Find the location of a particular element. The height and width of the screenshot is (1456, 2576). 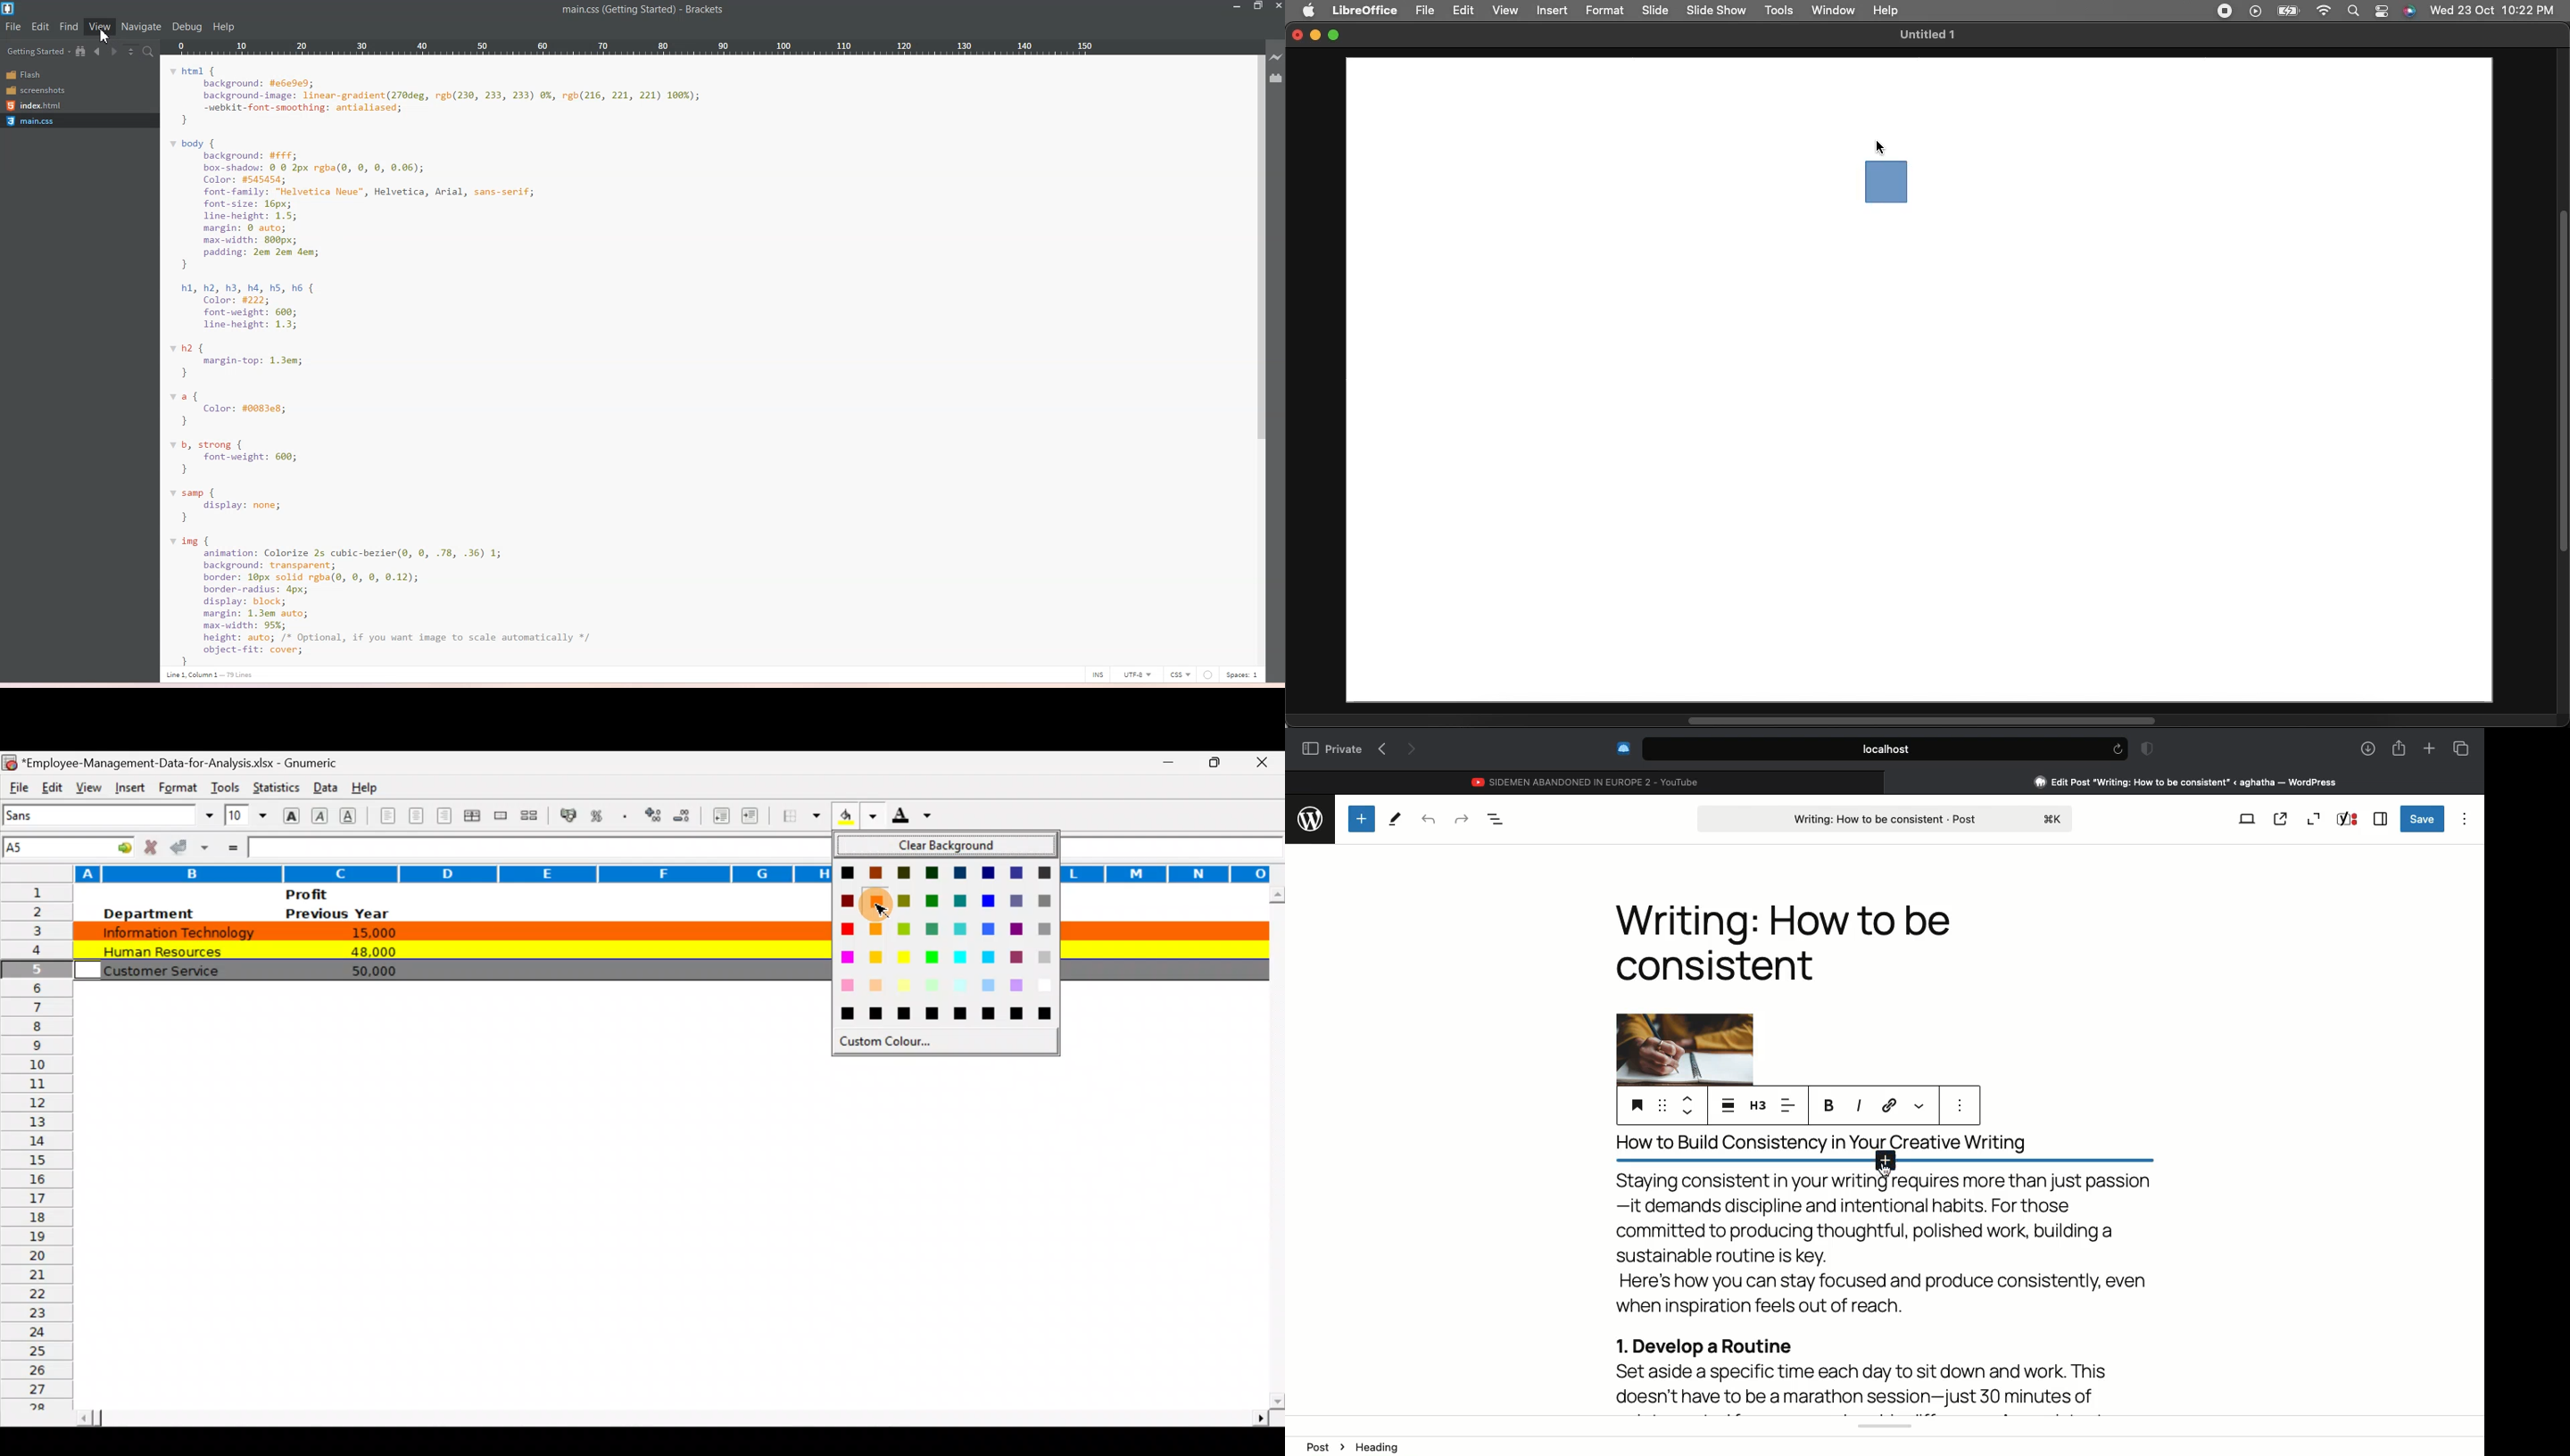

Insert is located at coordinates (128, 786).